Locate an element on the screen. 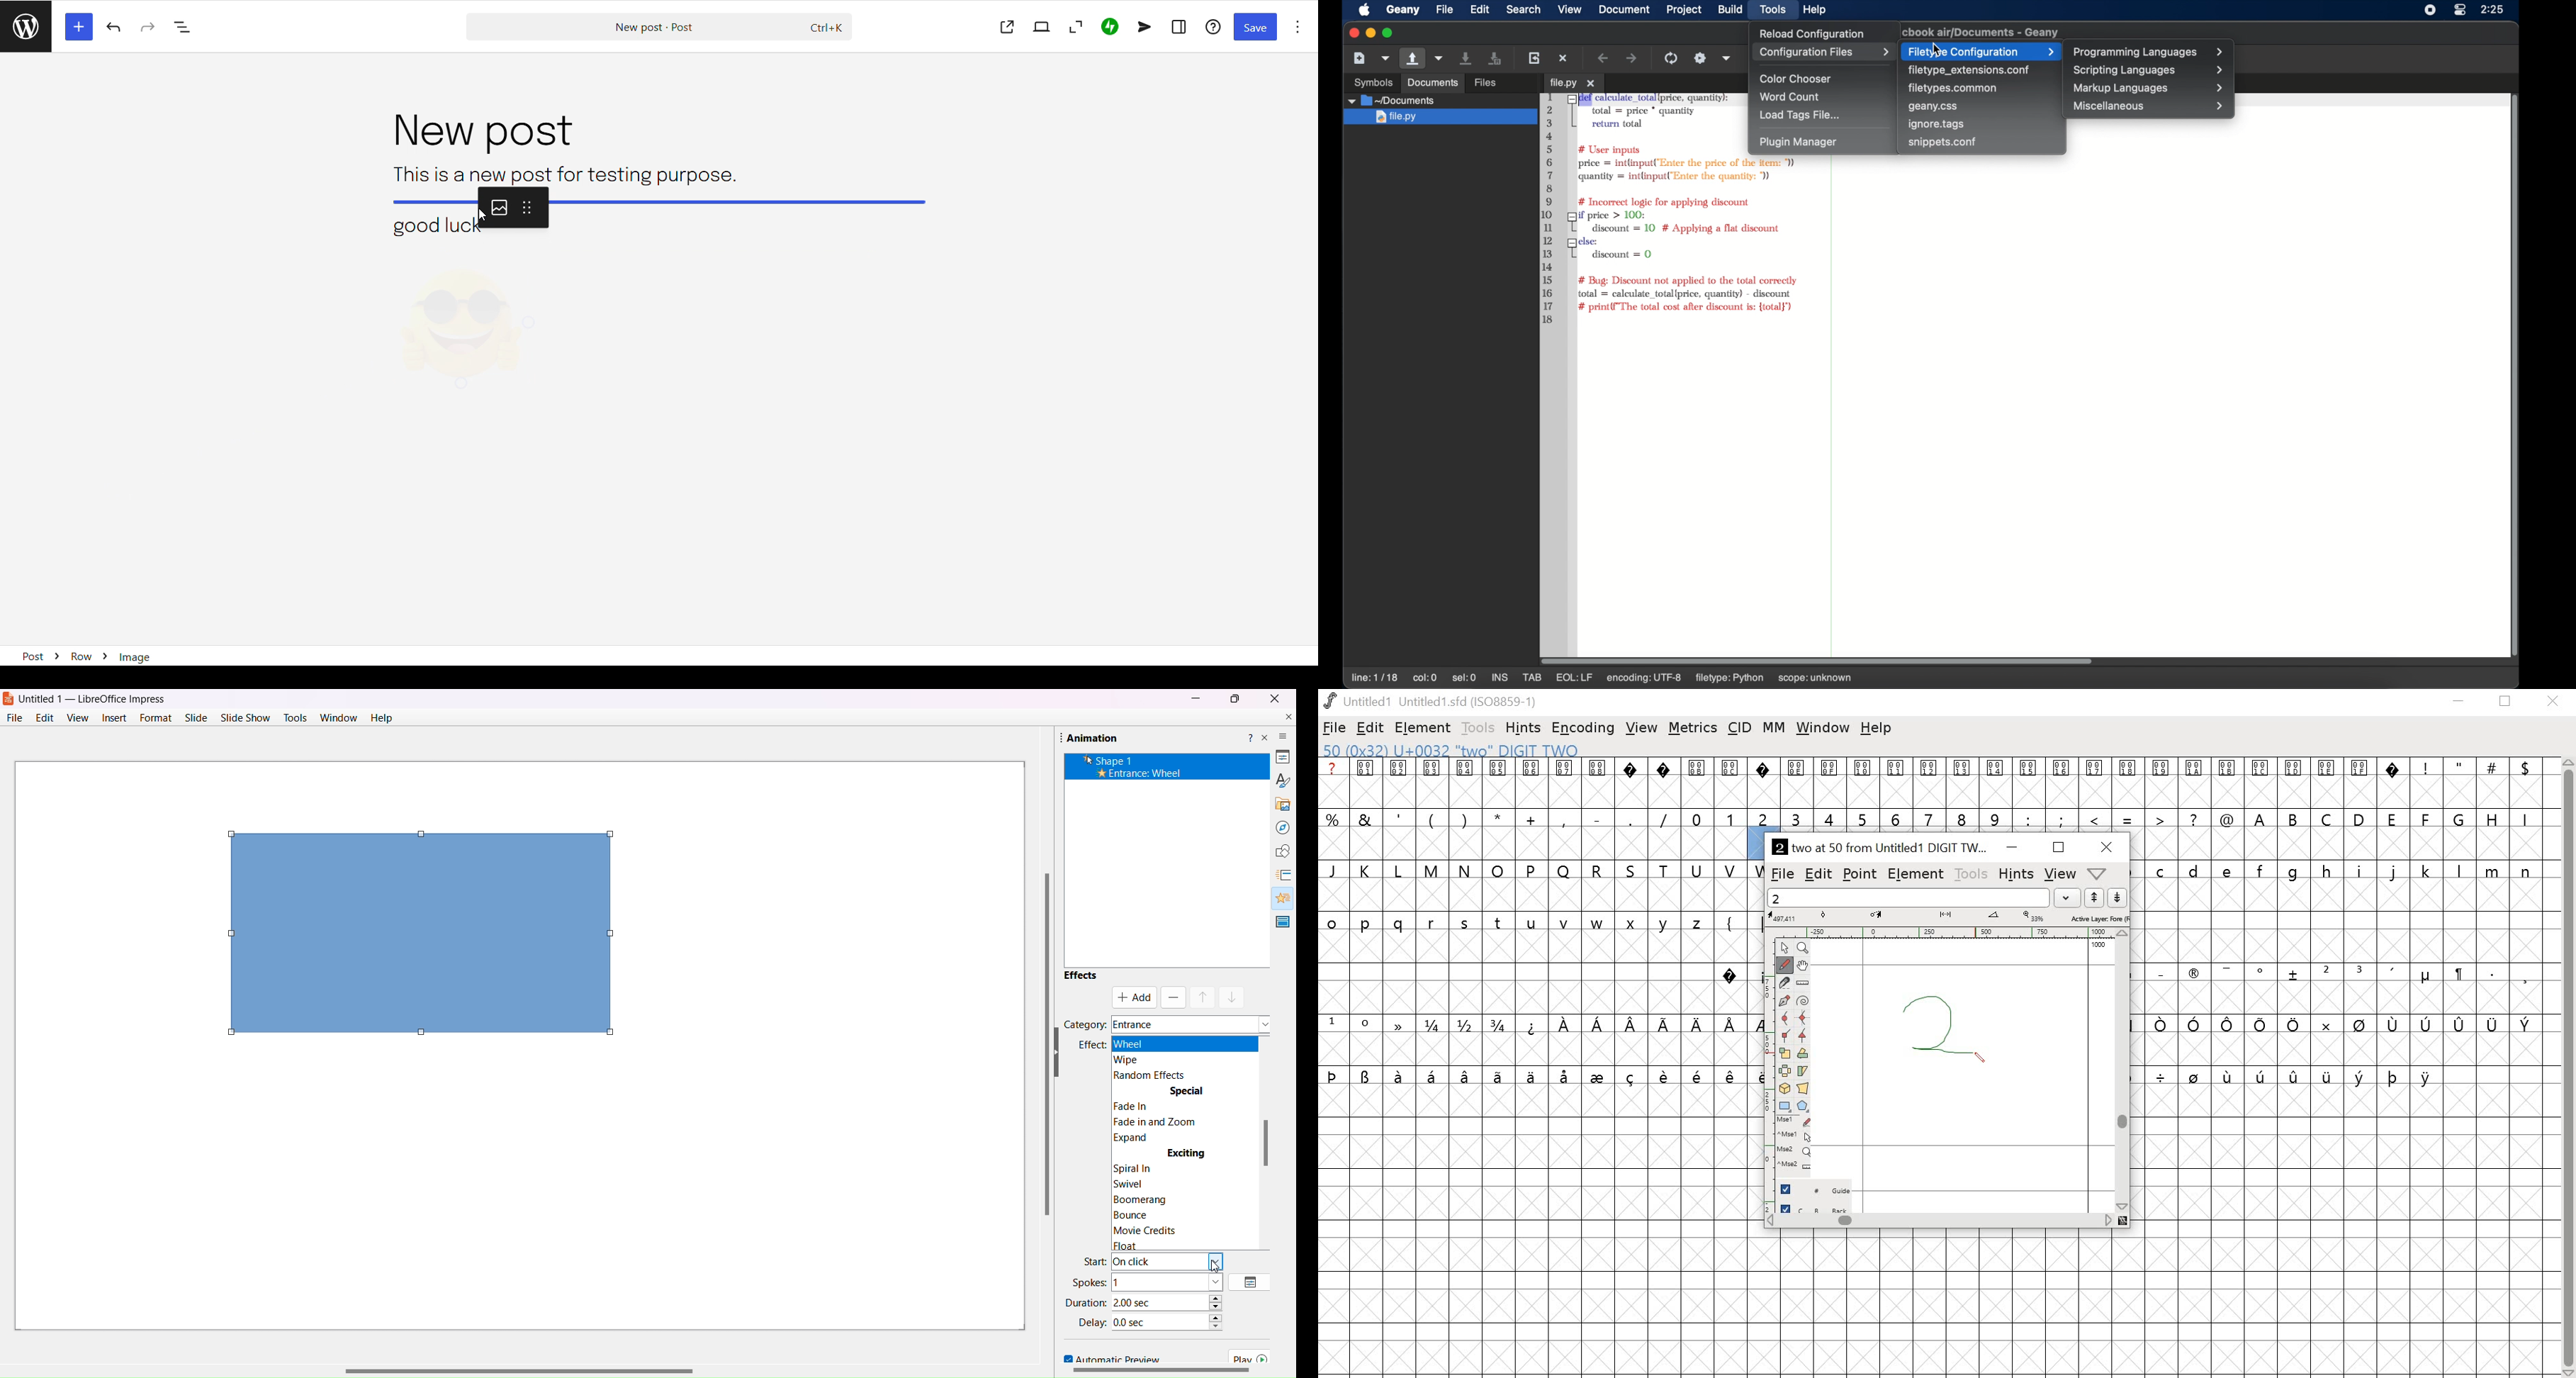  Spokes is located at coordinates (1090, 1282).